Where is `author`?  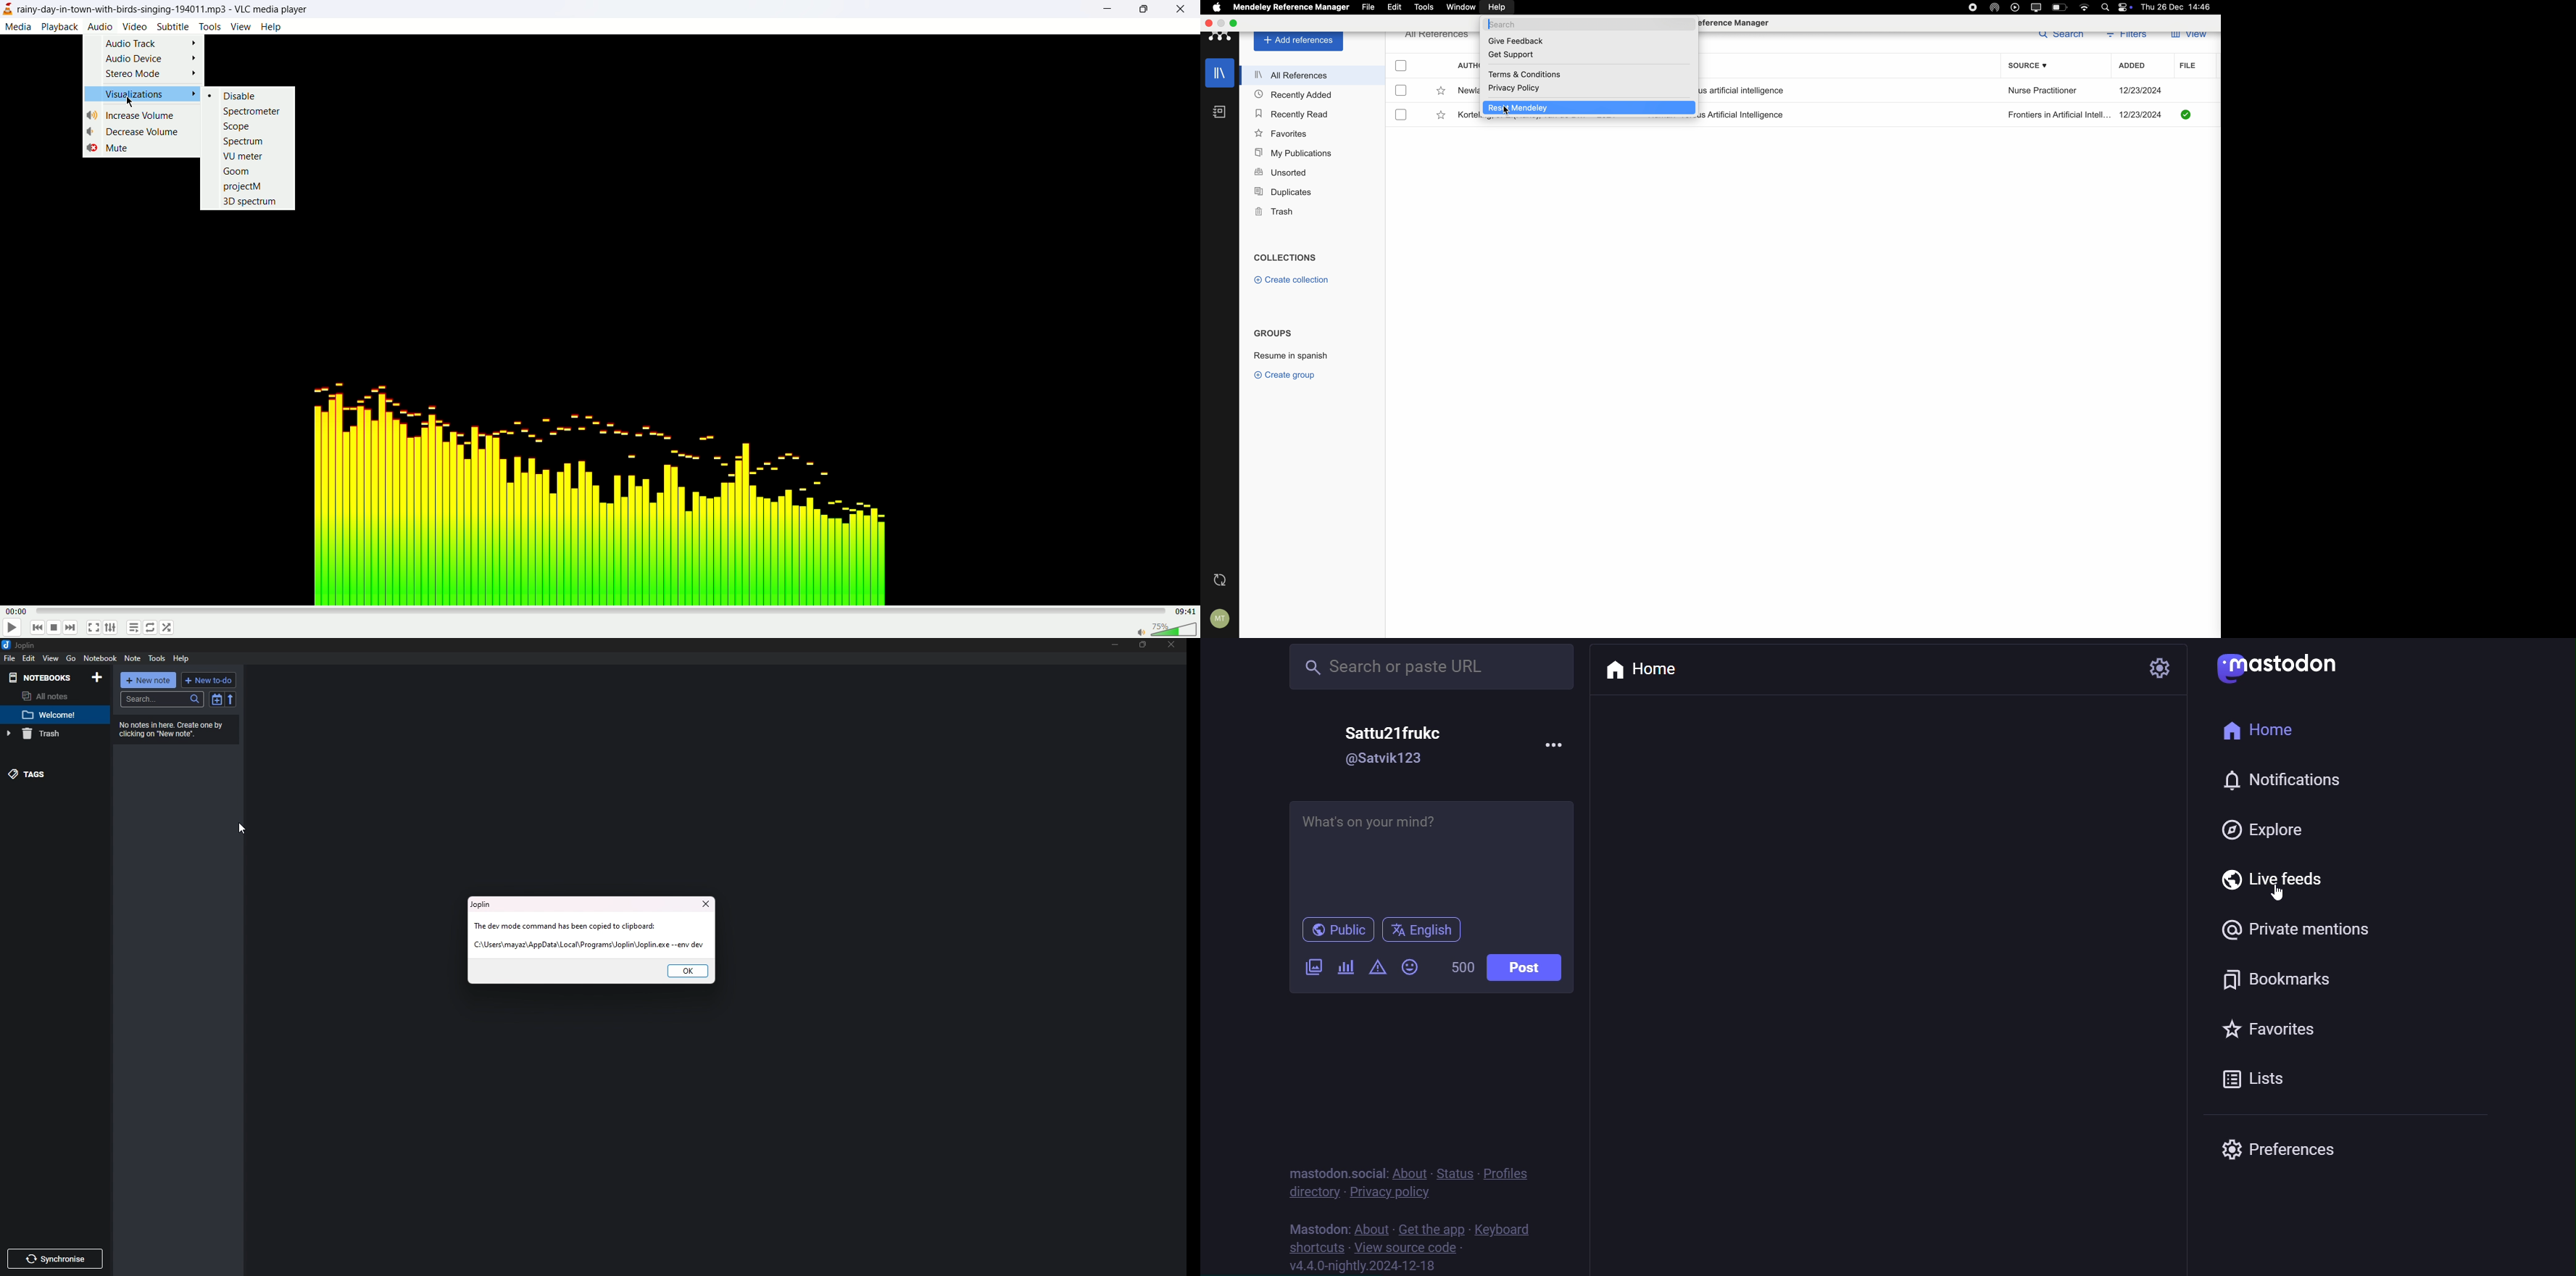 author is located at coordinates (1466, 91).